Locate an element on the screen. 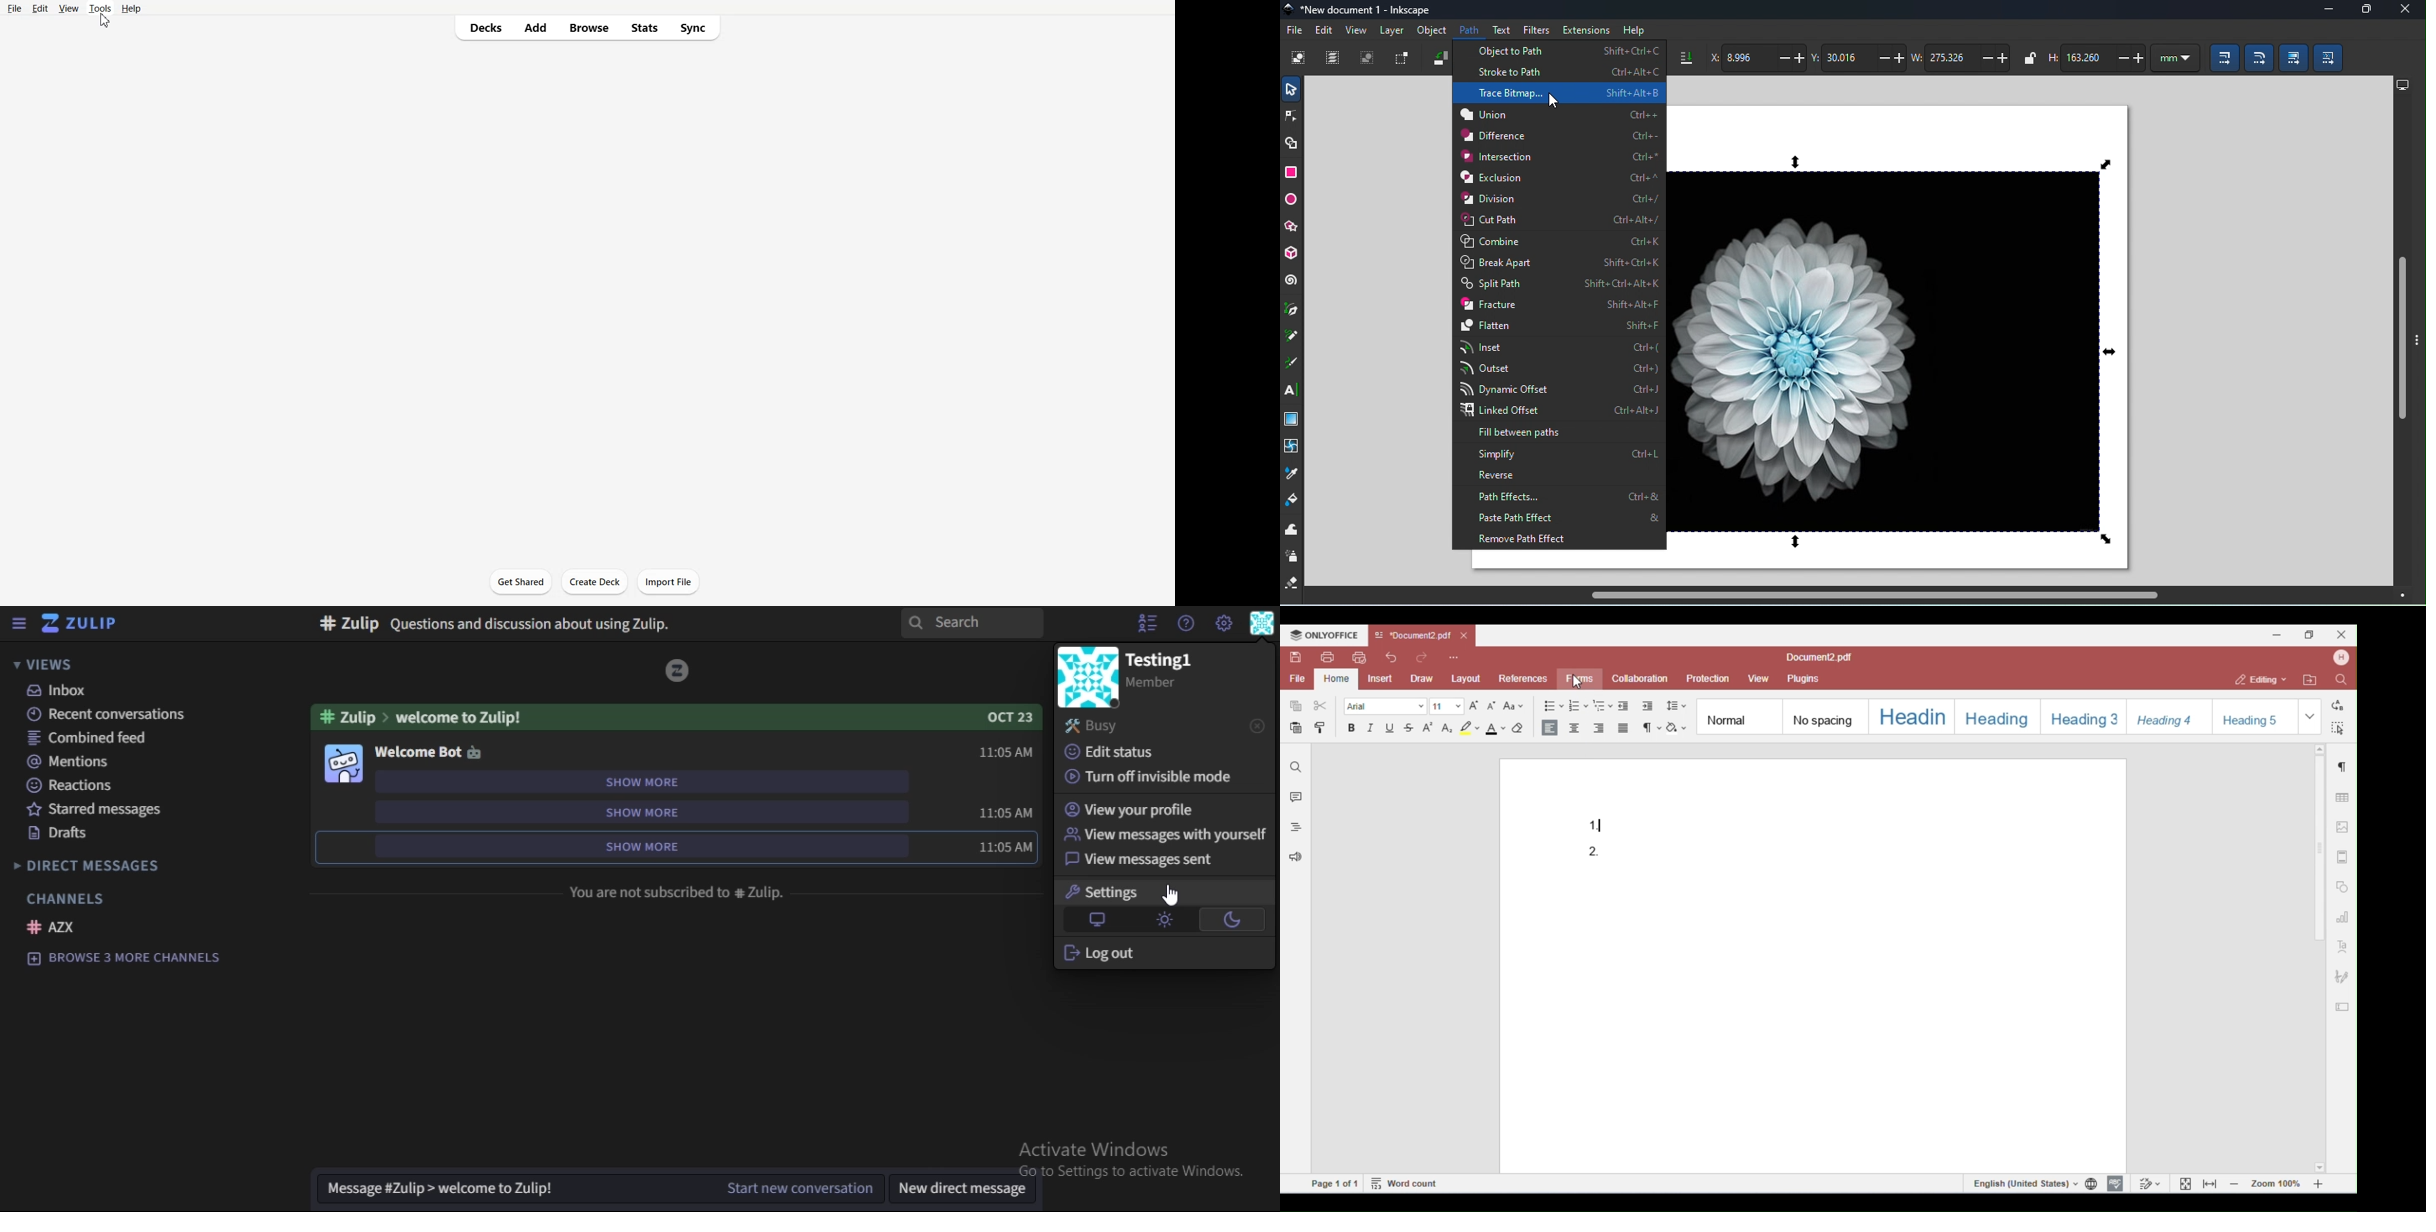 The height and width of the screenshot is (1232, 2436). view your profile is located at coordinates (1136, 809).